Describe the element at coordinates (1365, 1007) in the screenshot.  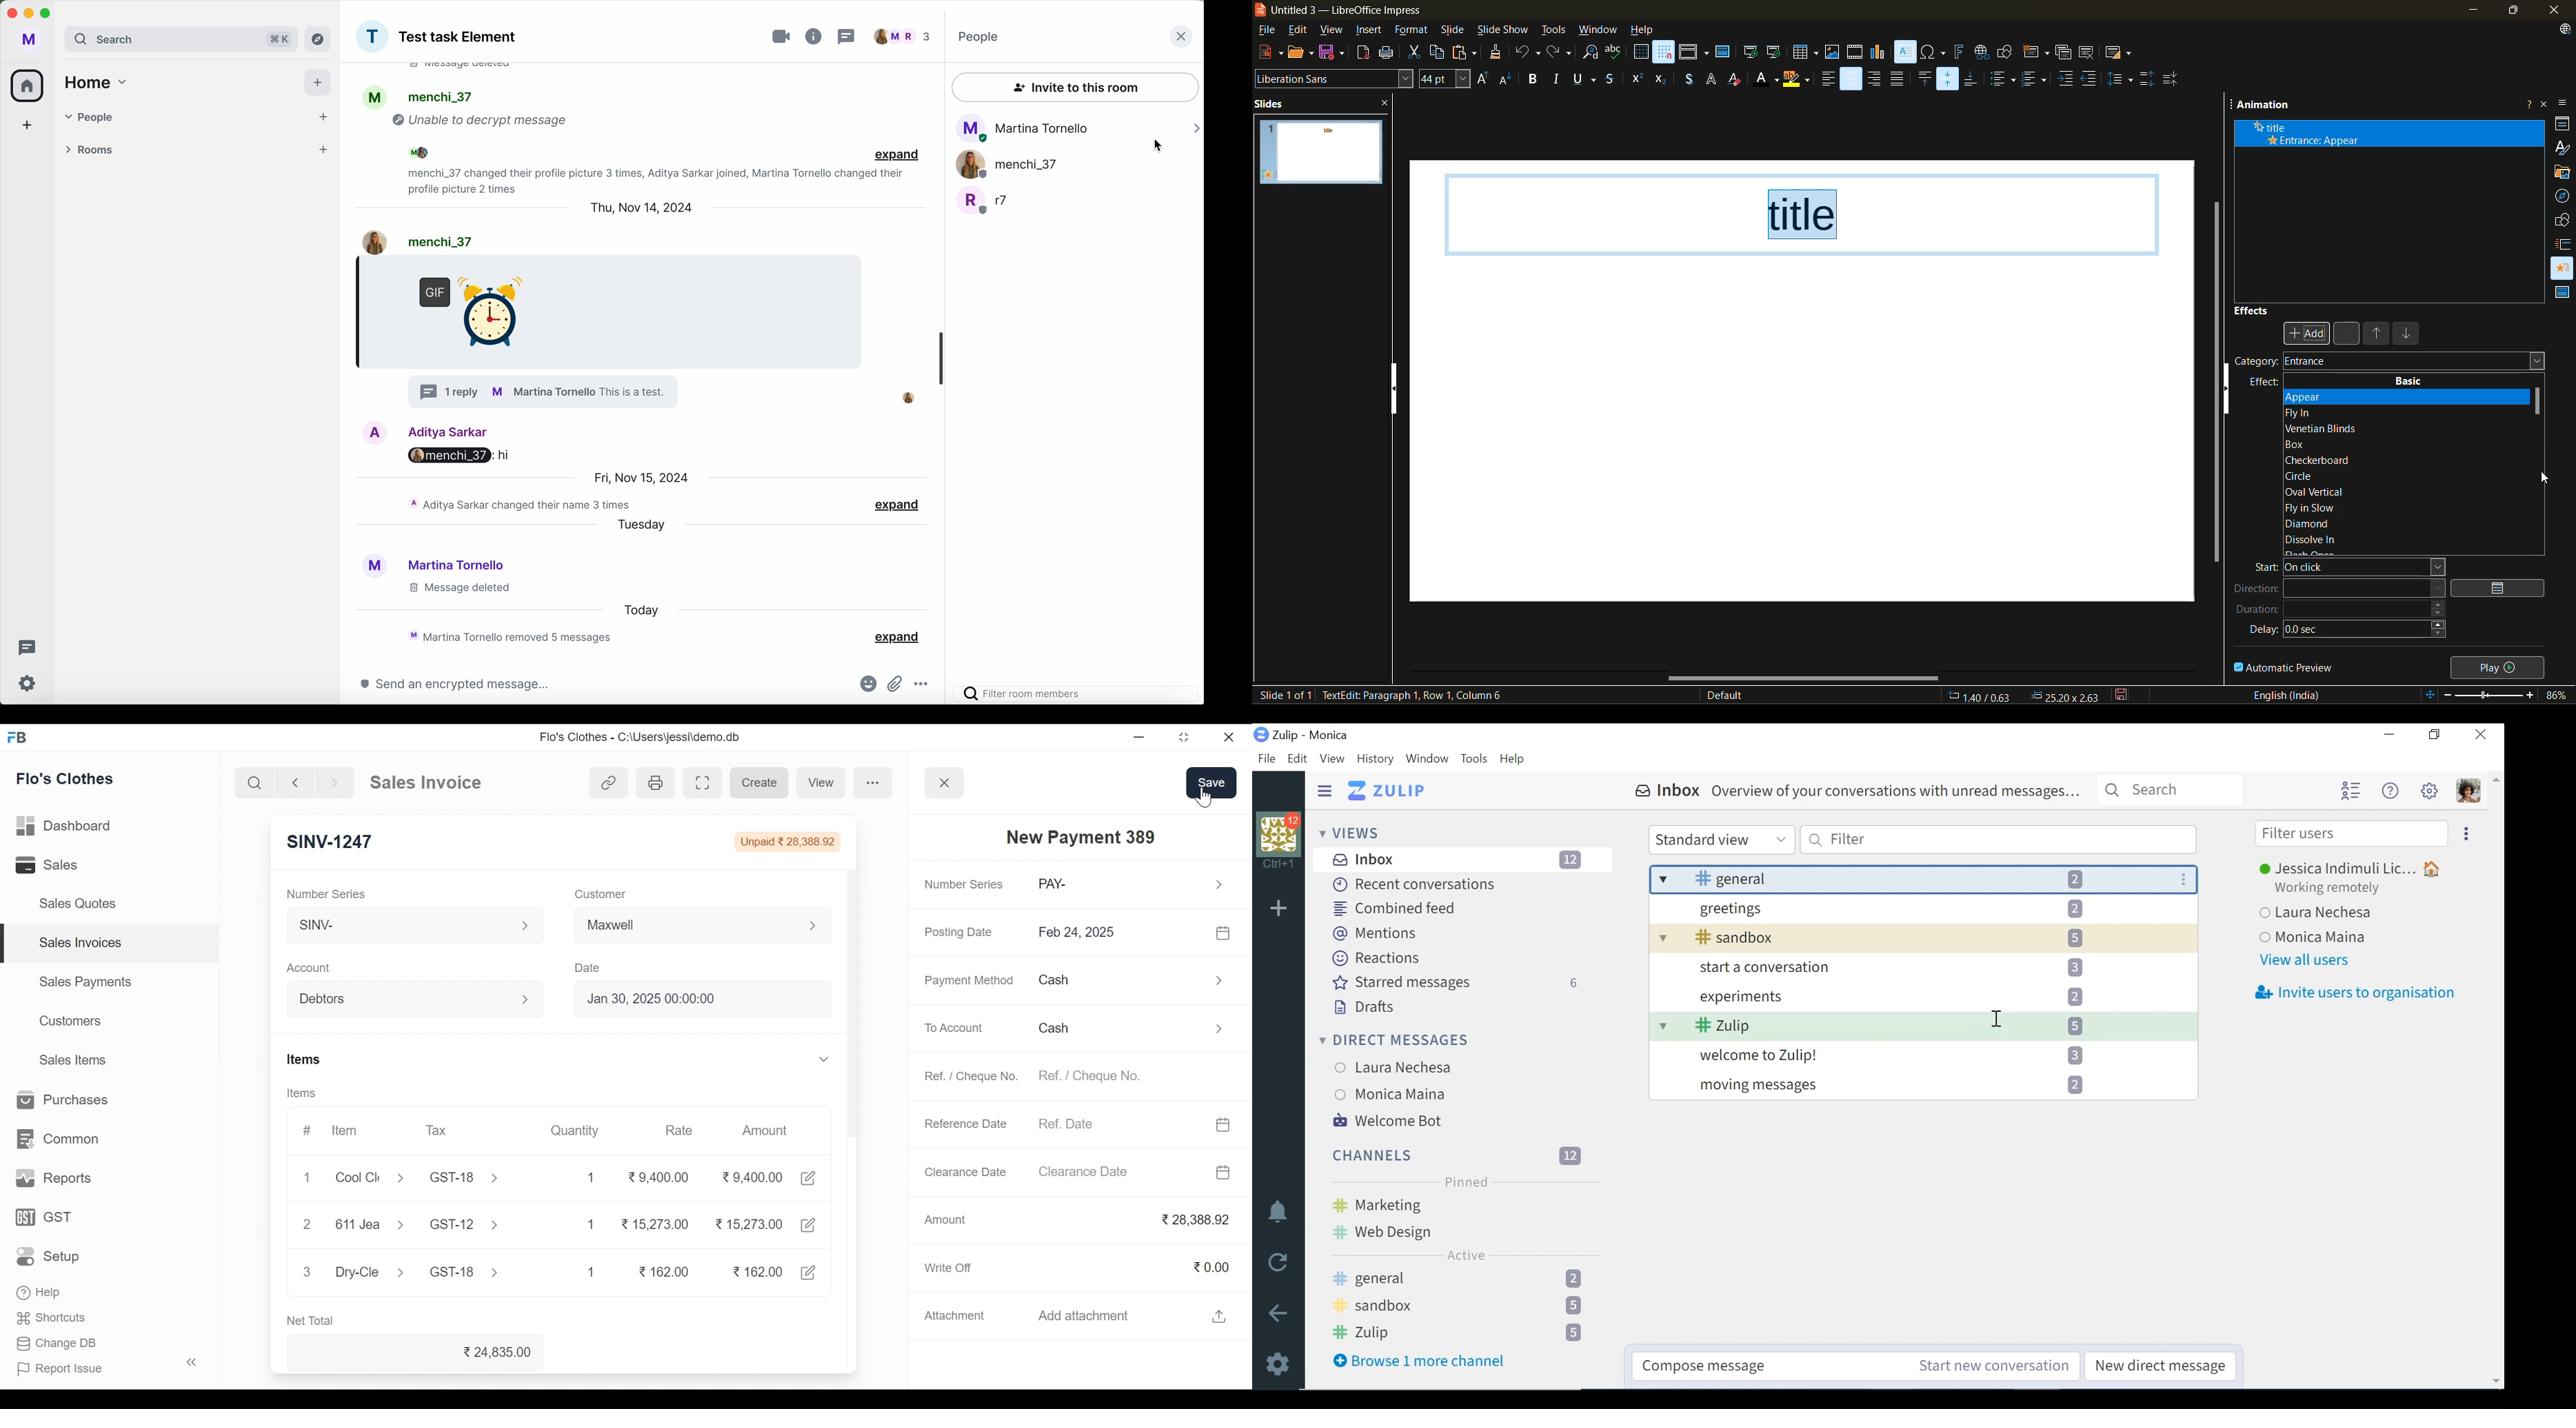
I see `Drafts` at that location.